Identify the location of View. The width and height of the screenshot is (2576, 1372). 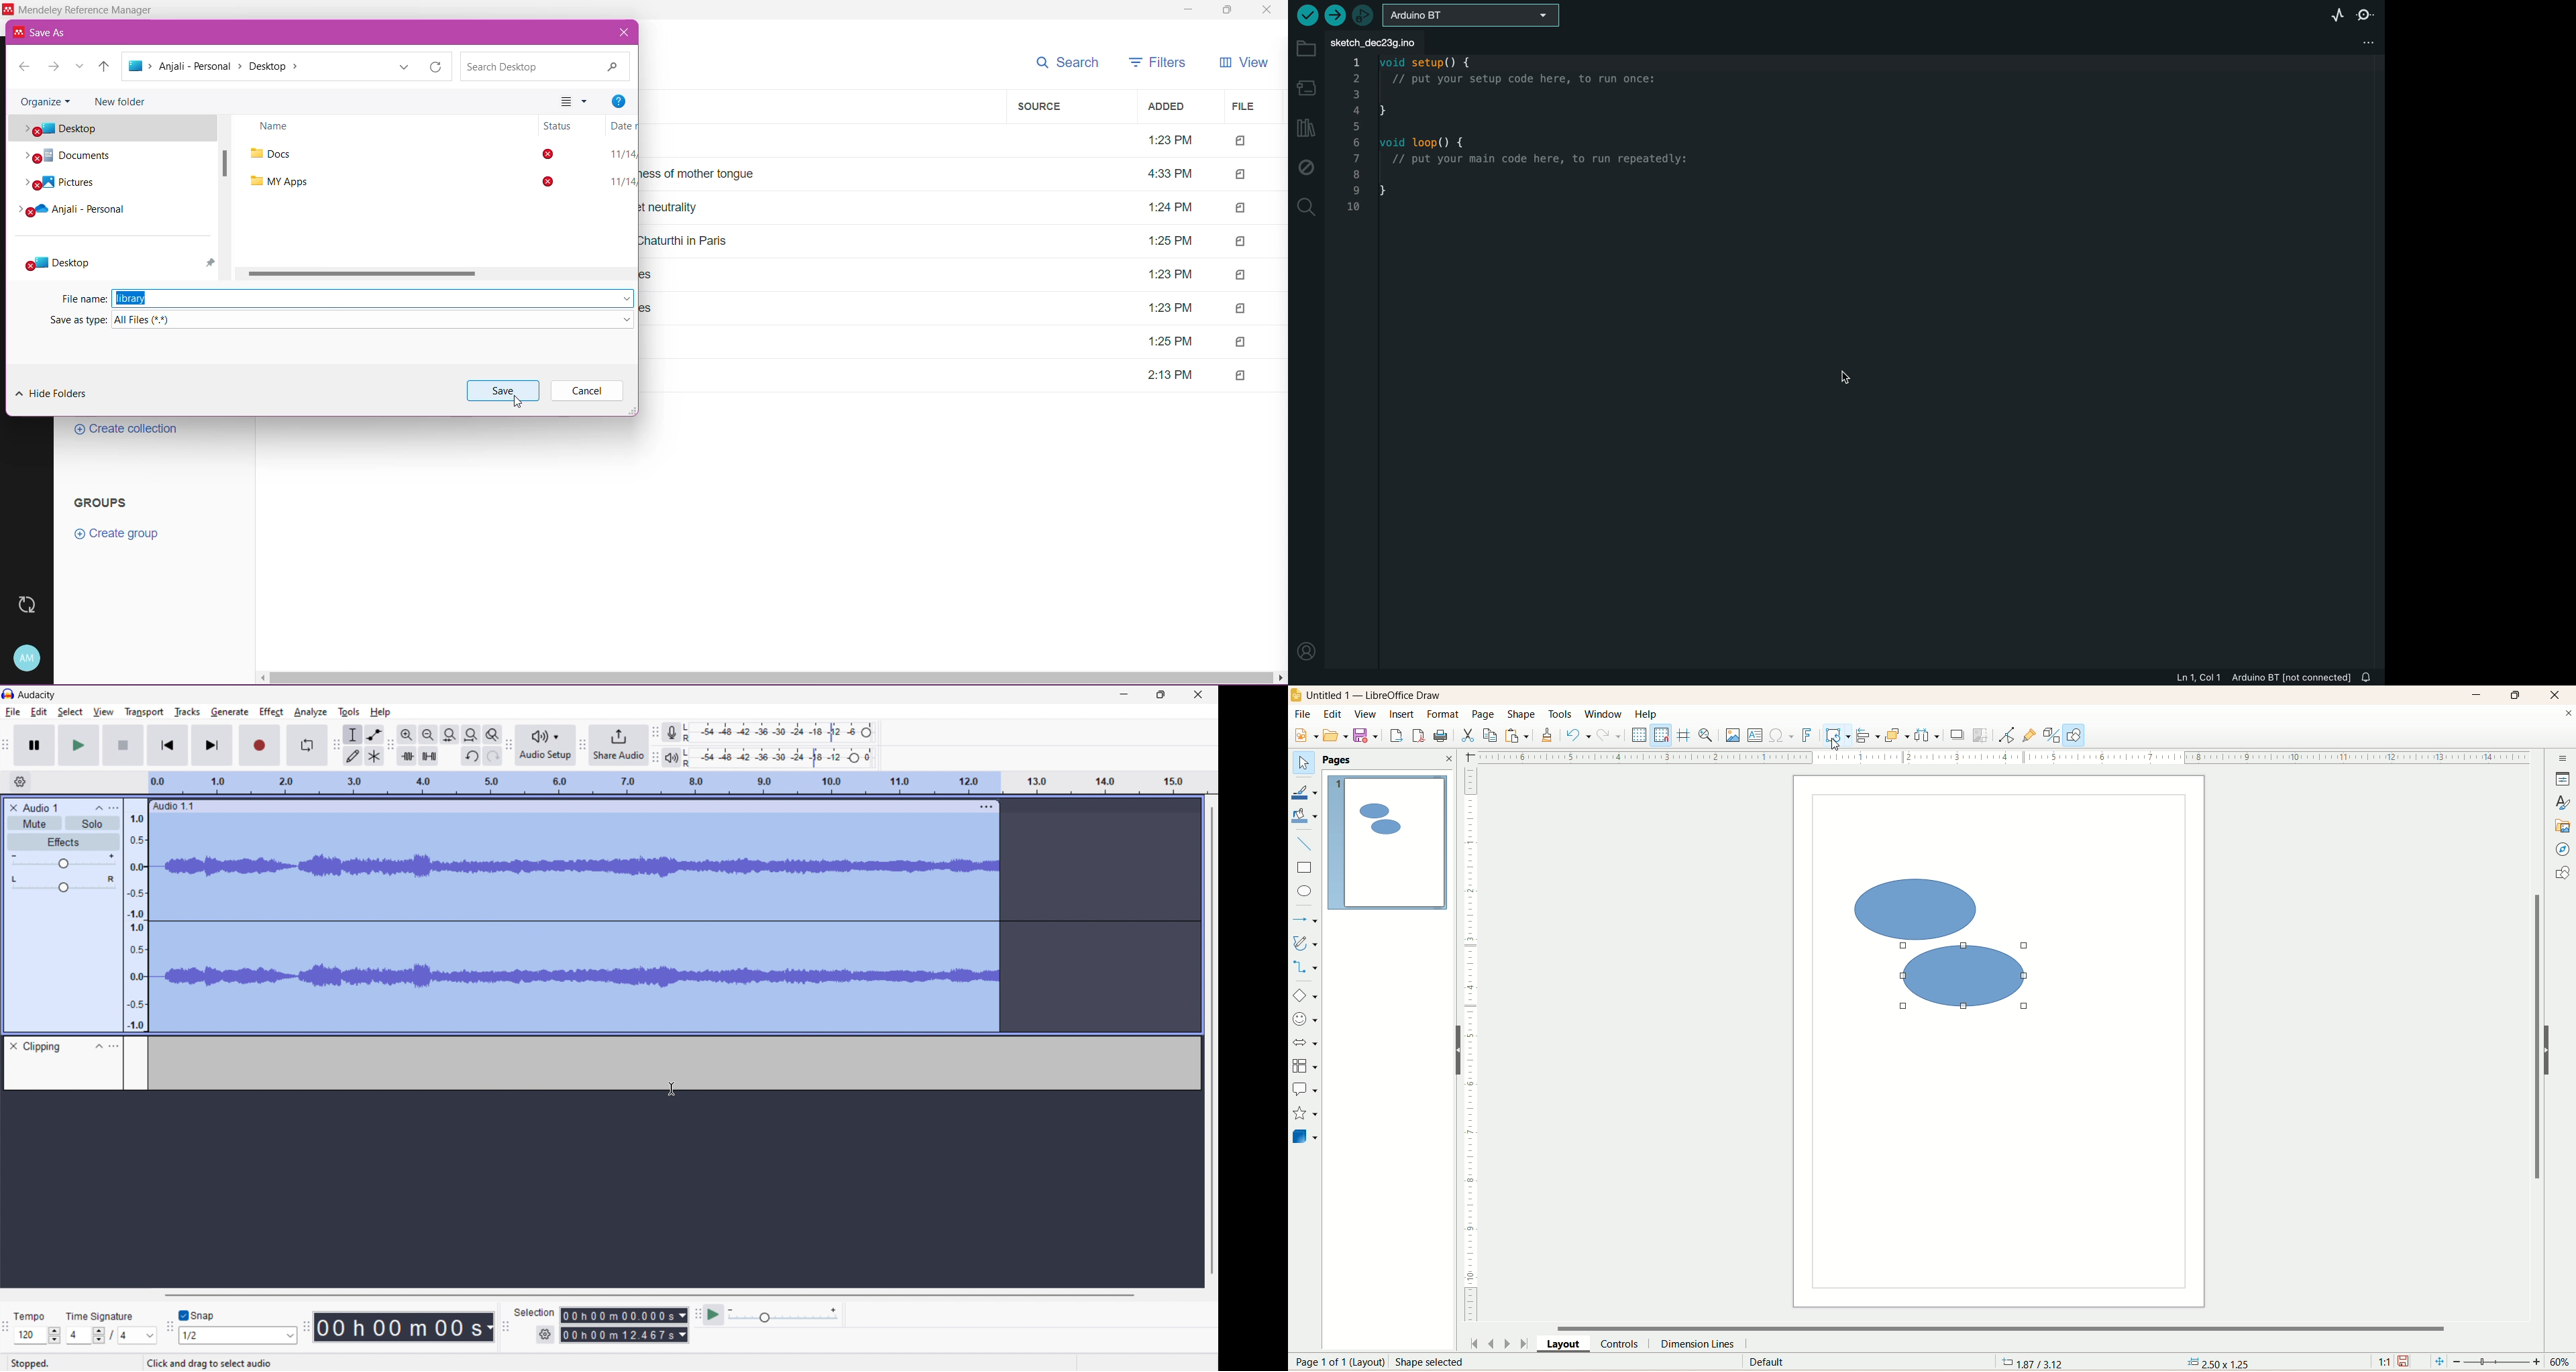
(1244, 63).